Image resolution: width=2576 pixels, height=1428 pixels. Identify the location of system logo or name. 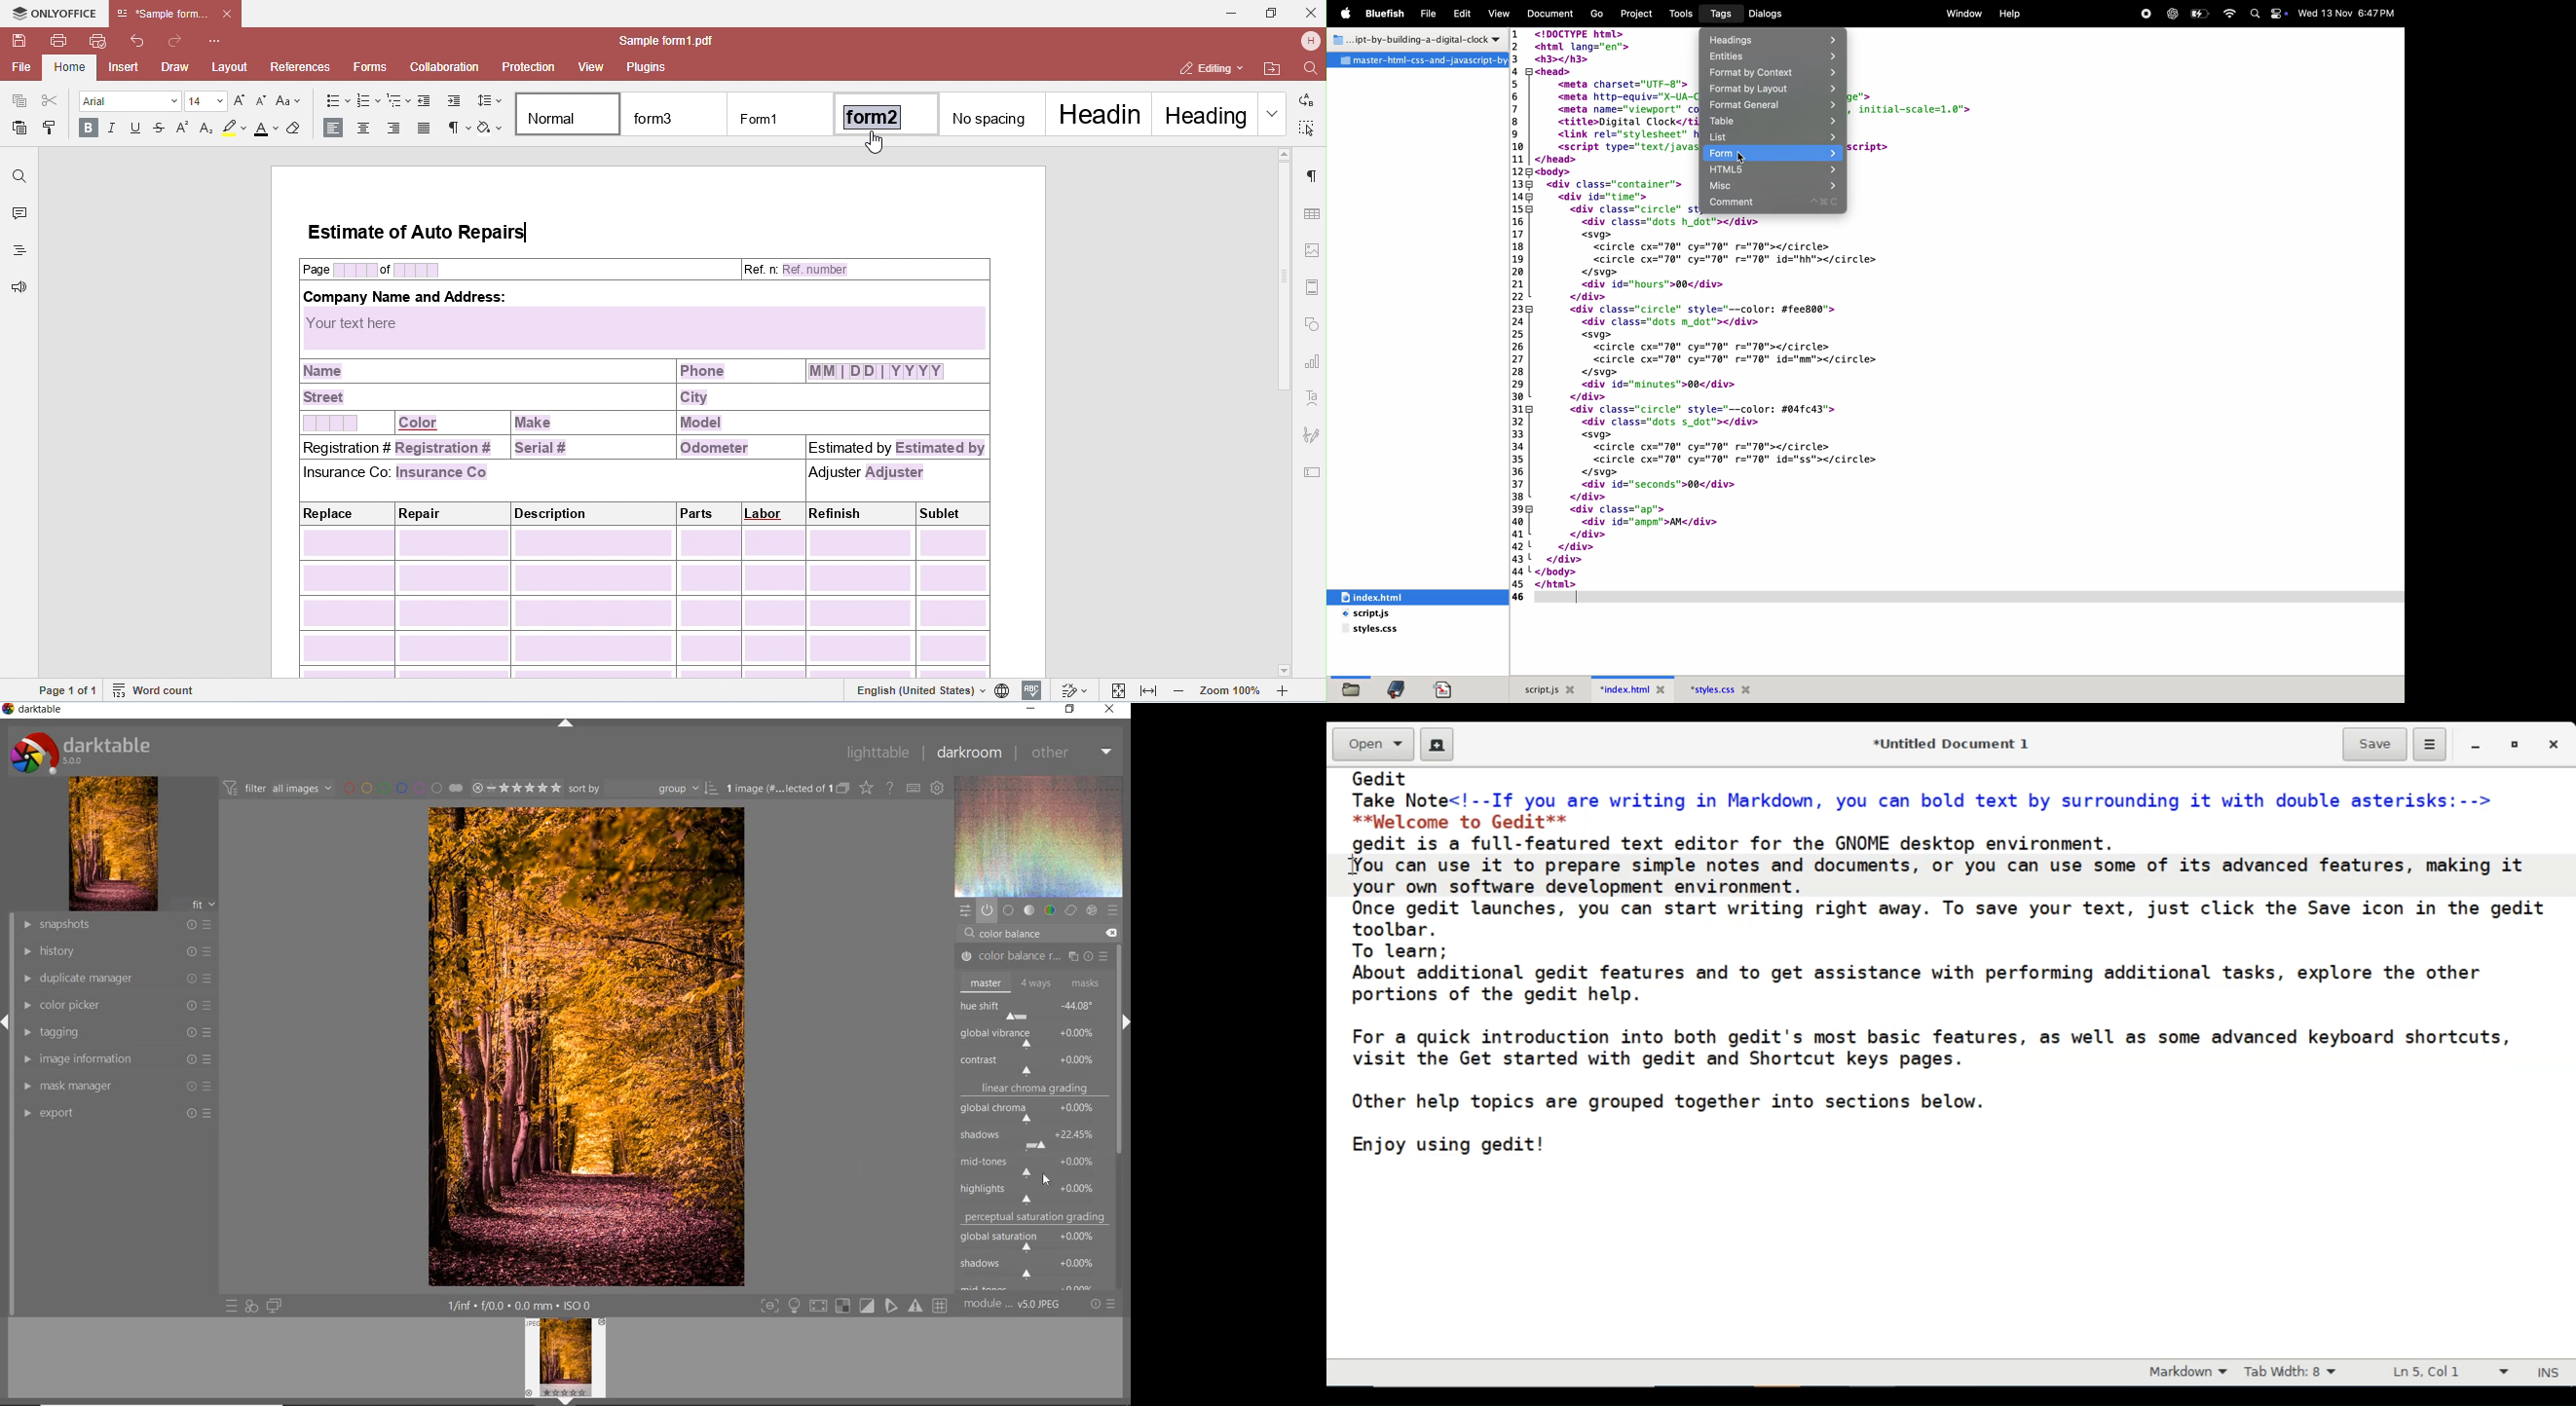
(86, 751).